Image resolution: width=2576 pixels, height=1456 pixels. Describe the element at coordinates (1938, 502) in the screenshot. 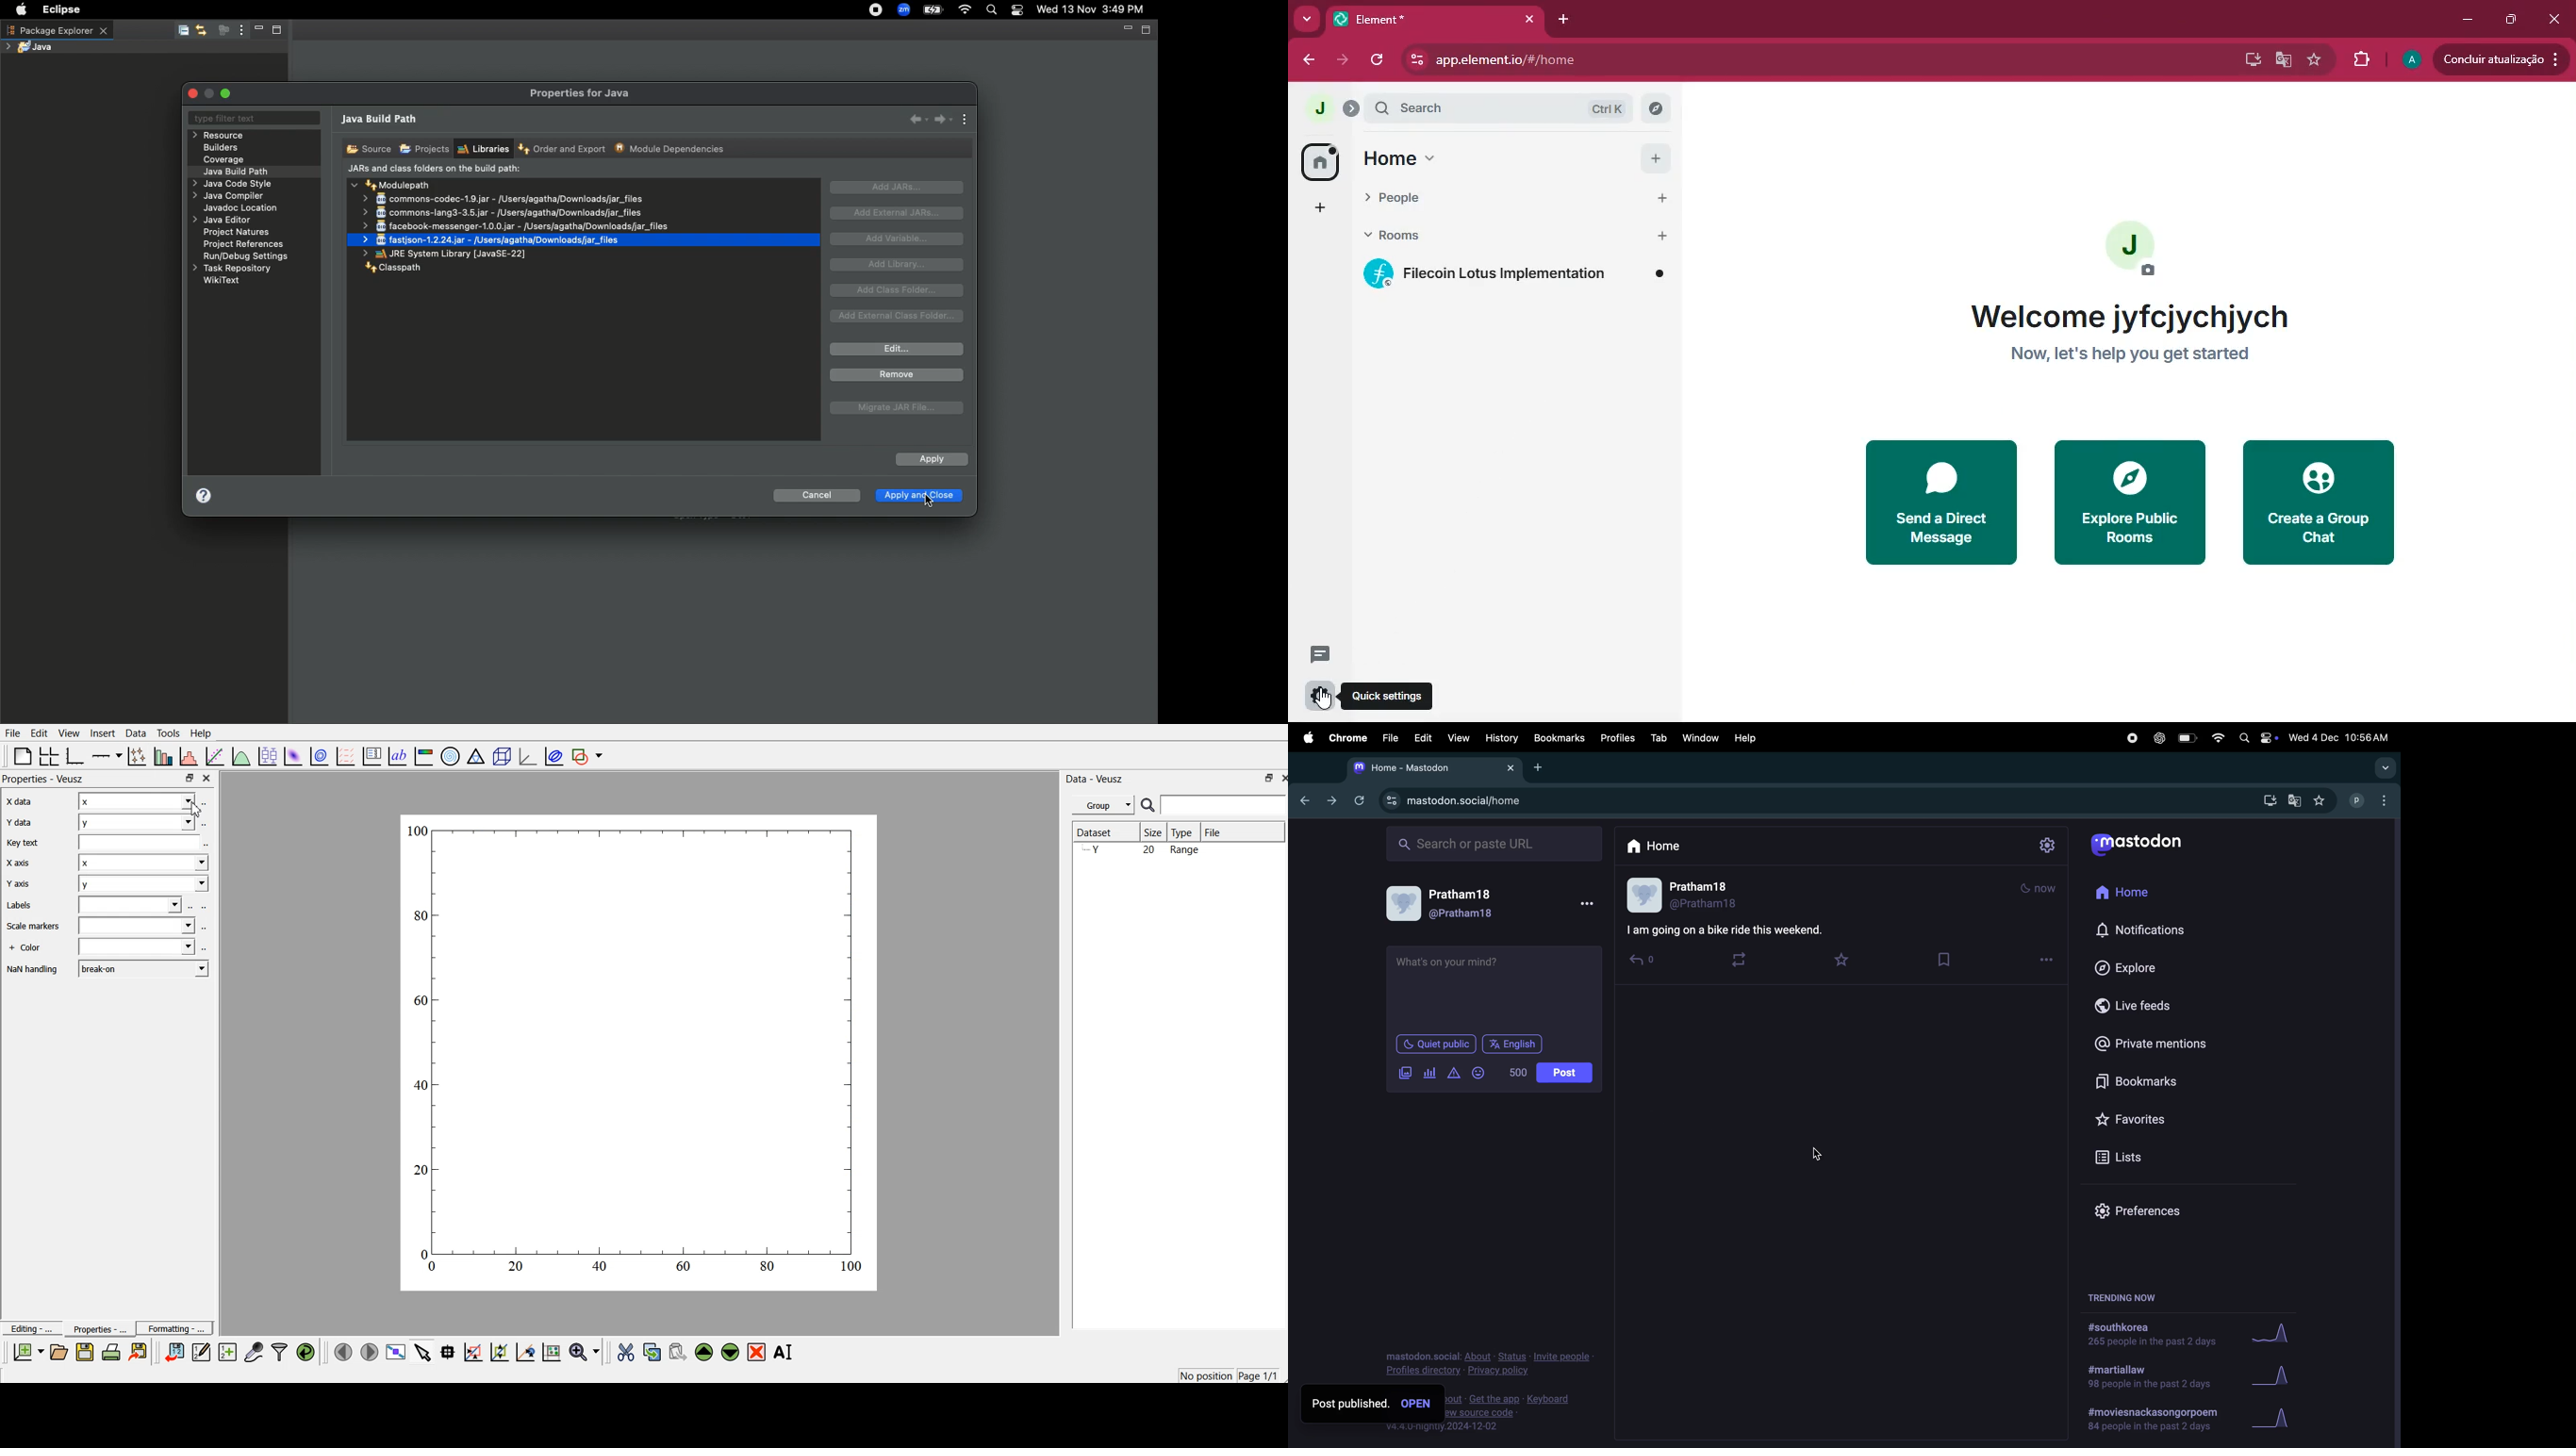

I see `send a direct message` at that location.